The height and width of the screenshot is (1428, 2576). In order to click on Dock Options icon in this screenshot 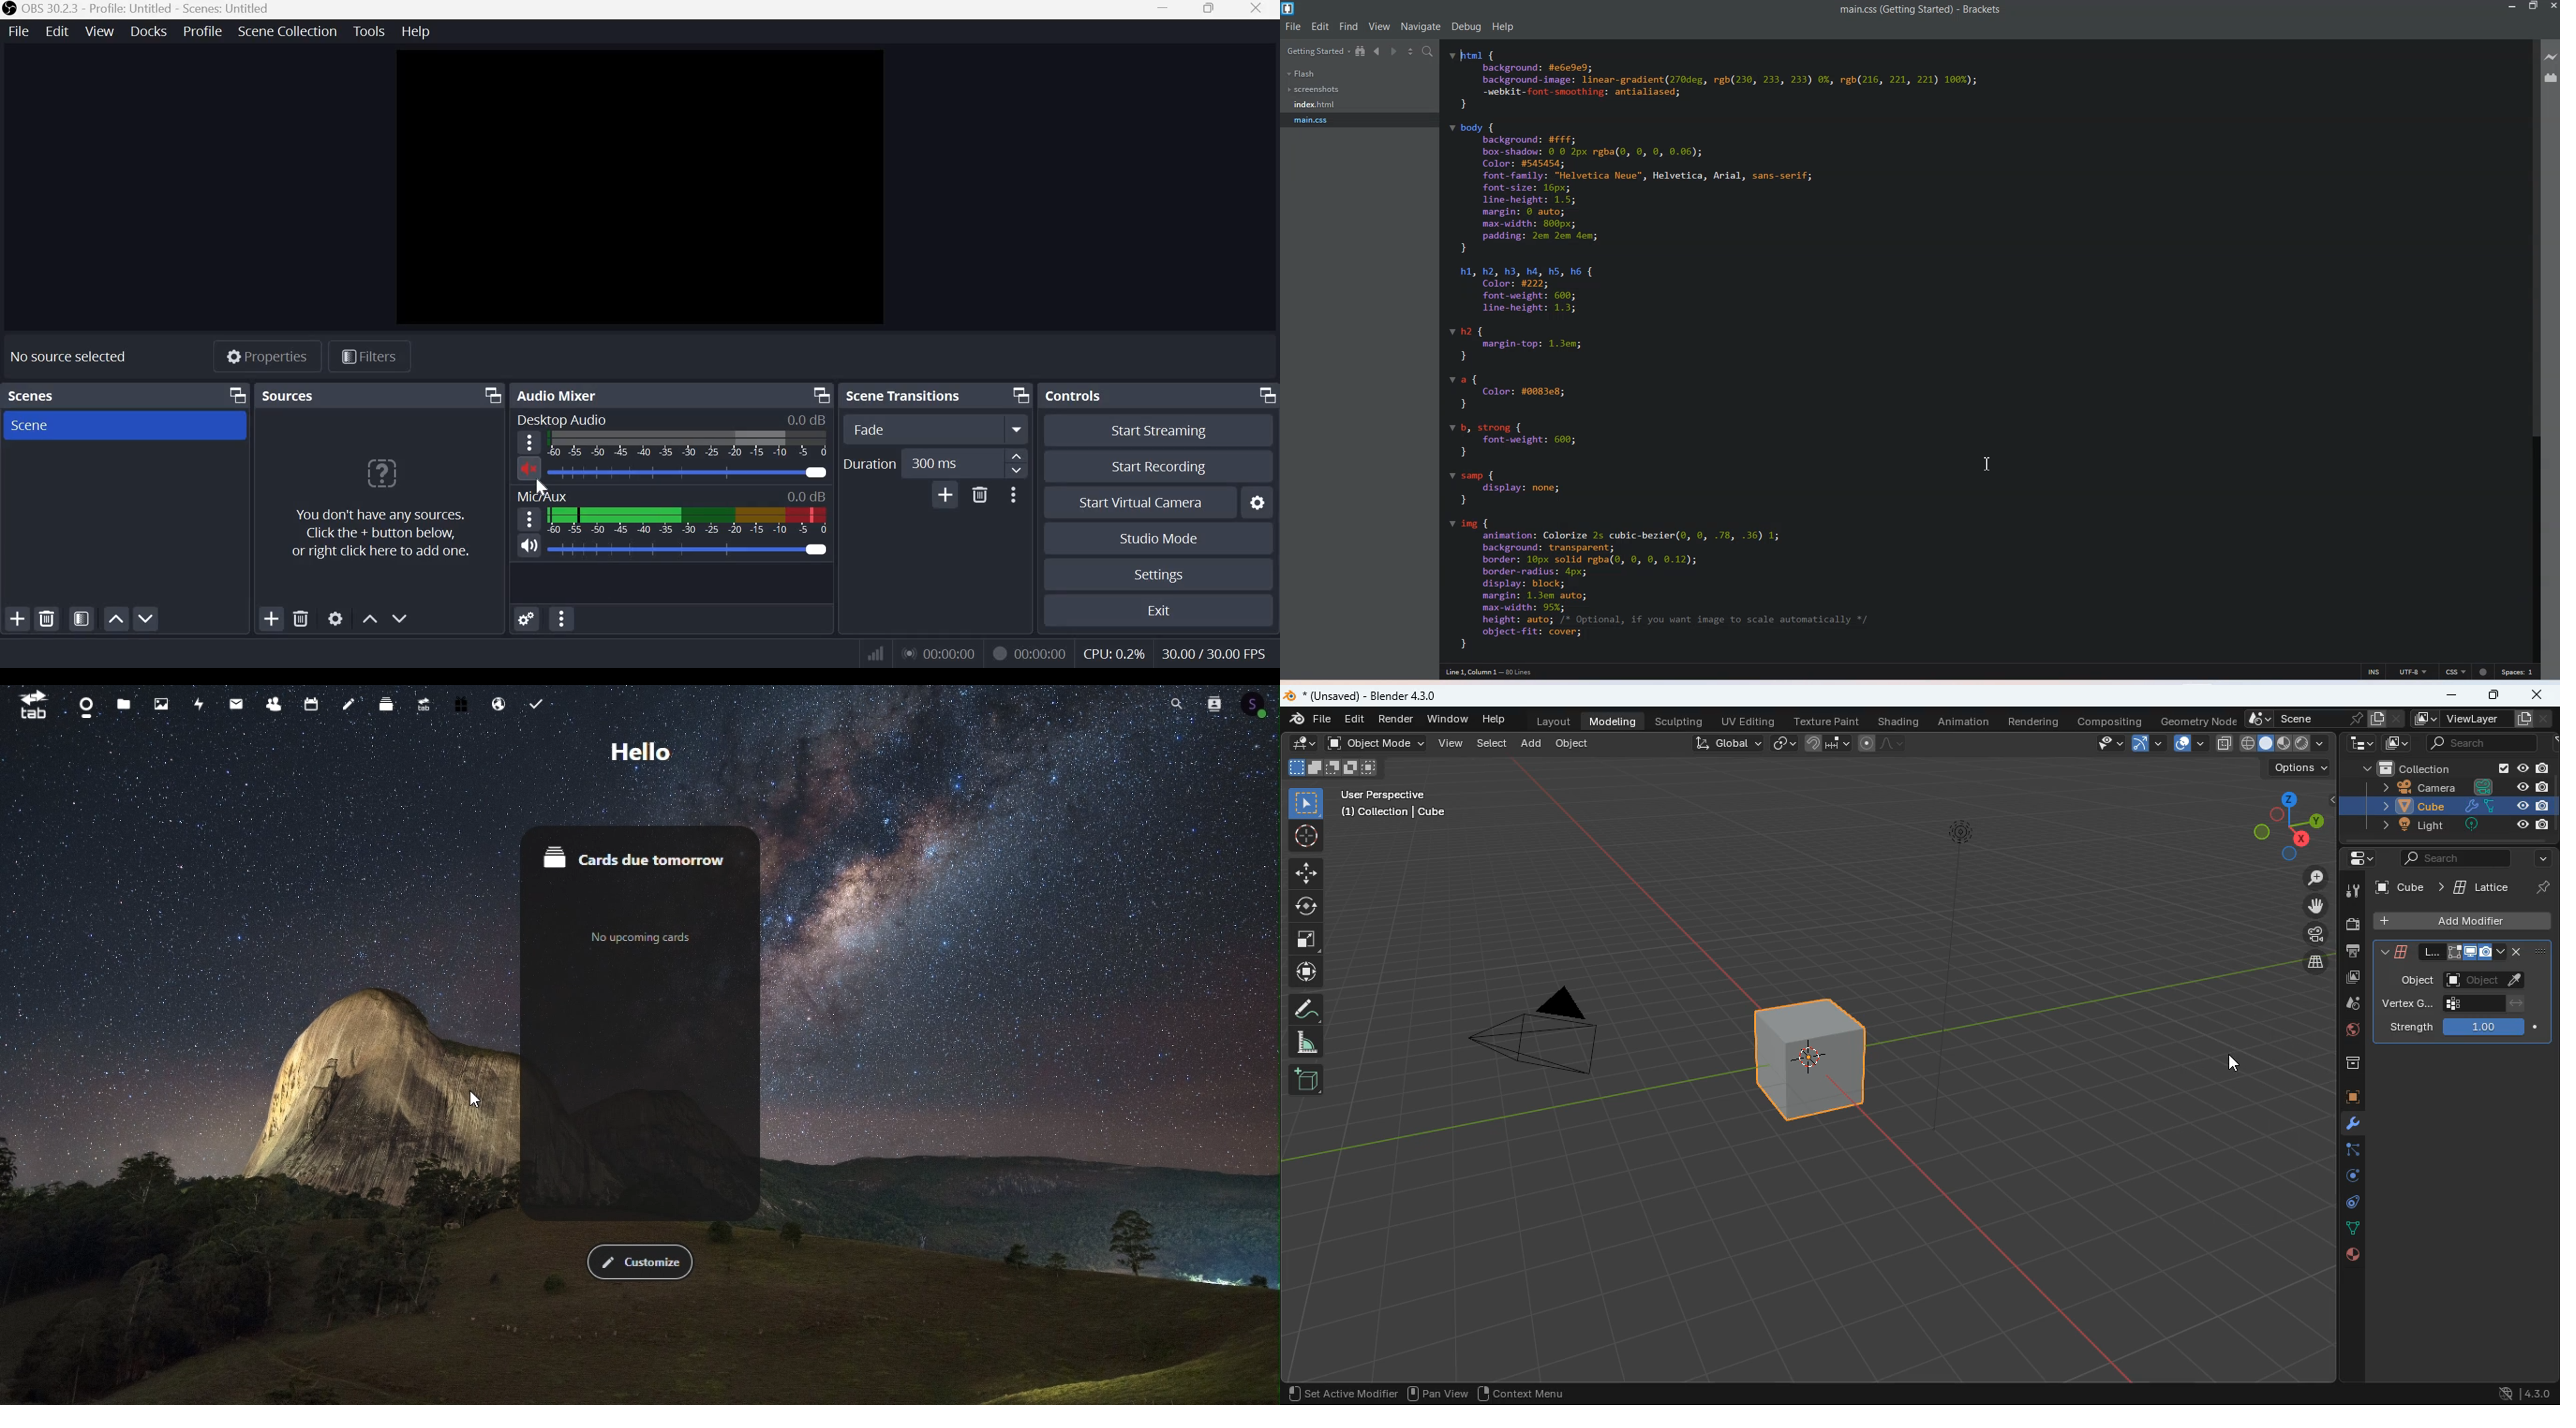, I will do `click(1017, 396)`.